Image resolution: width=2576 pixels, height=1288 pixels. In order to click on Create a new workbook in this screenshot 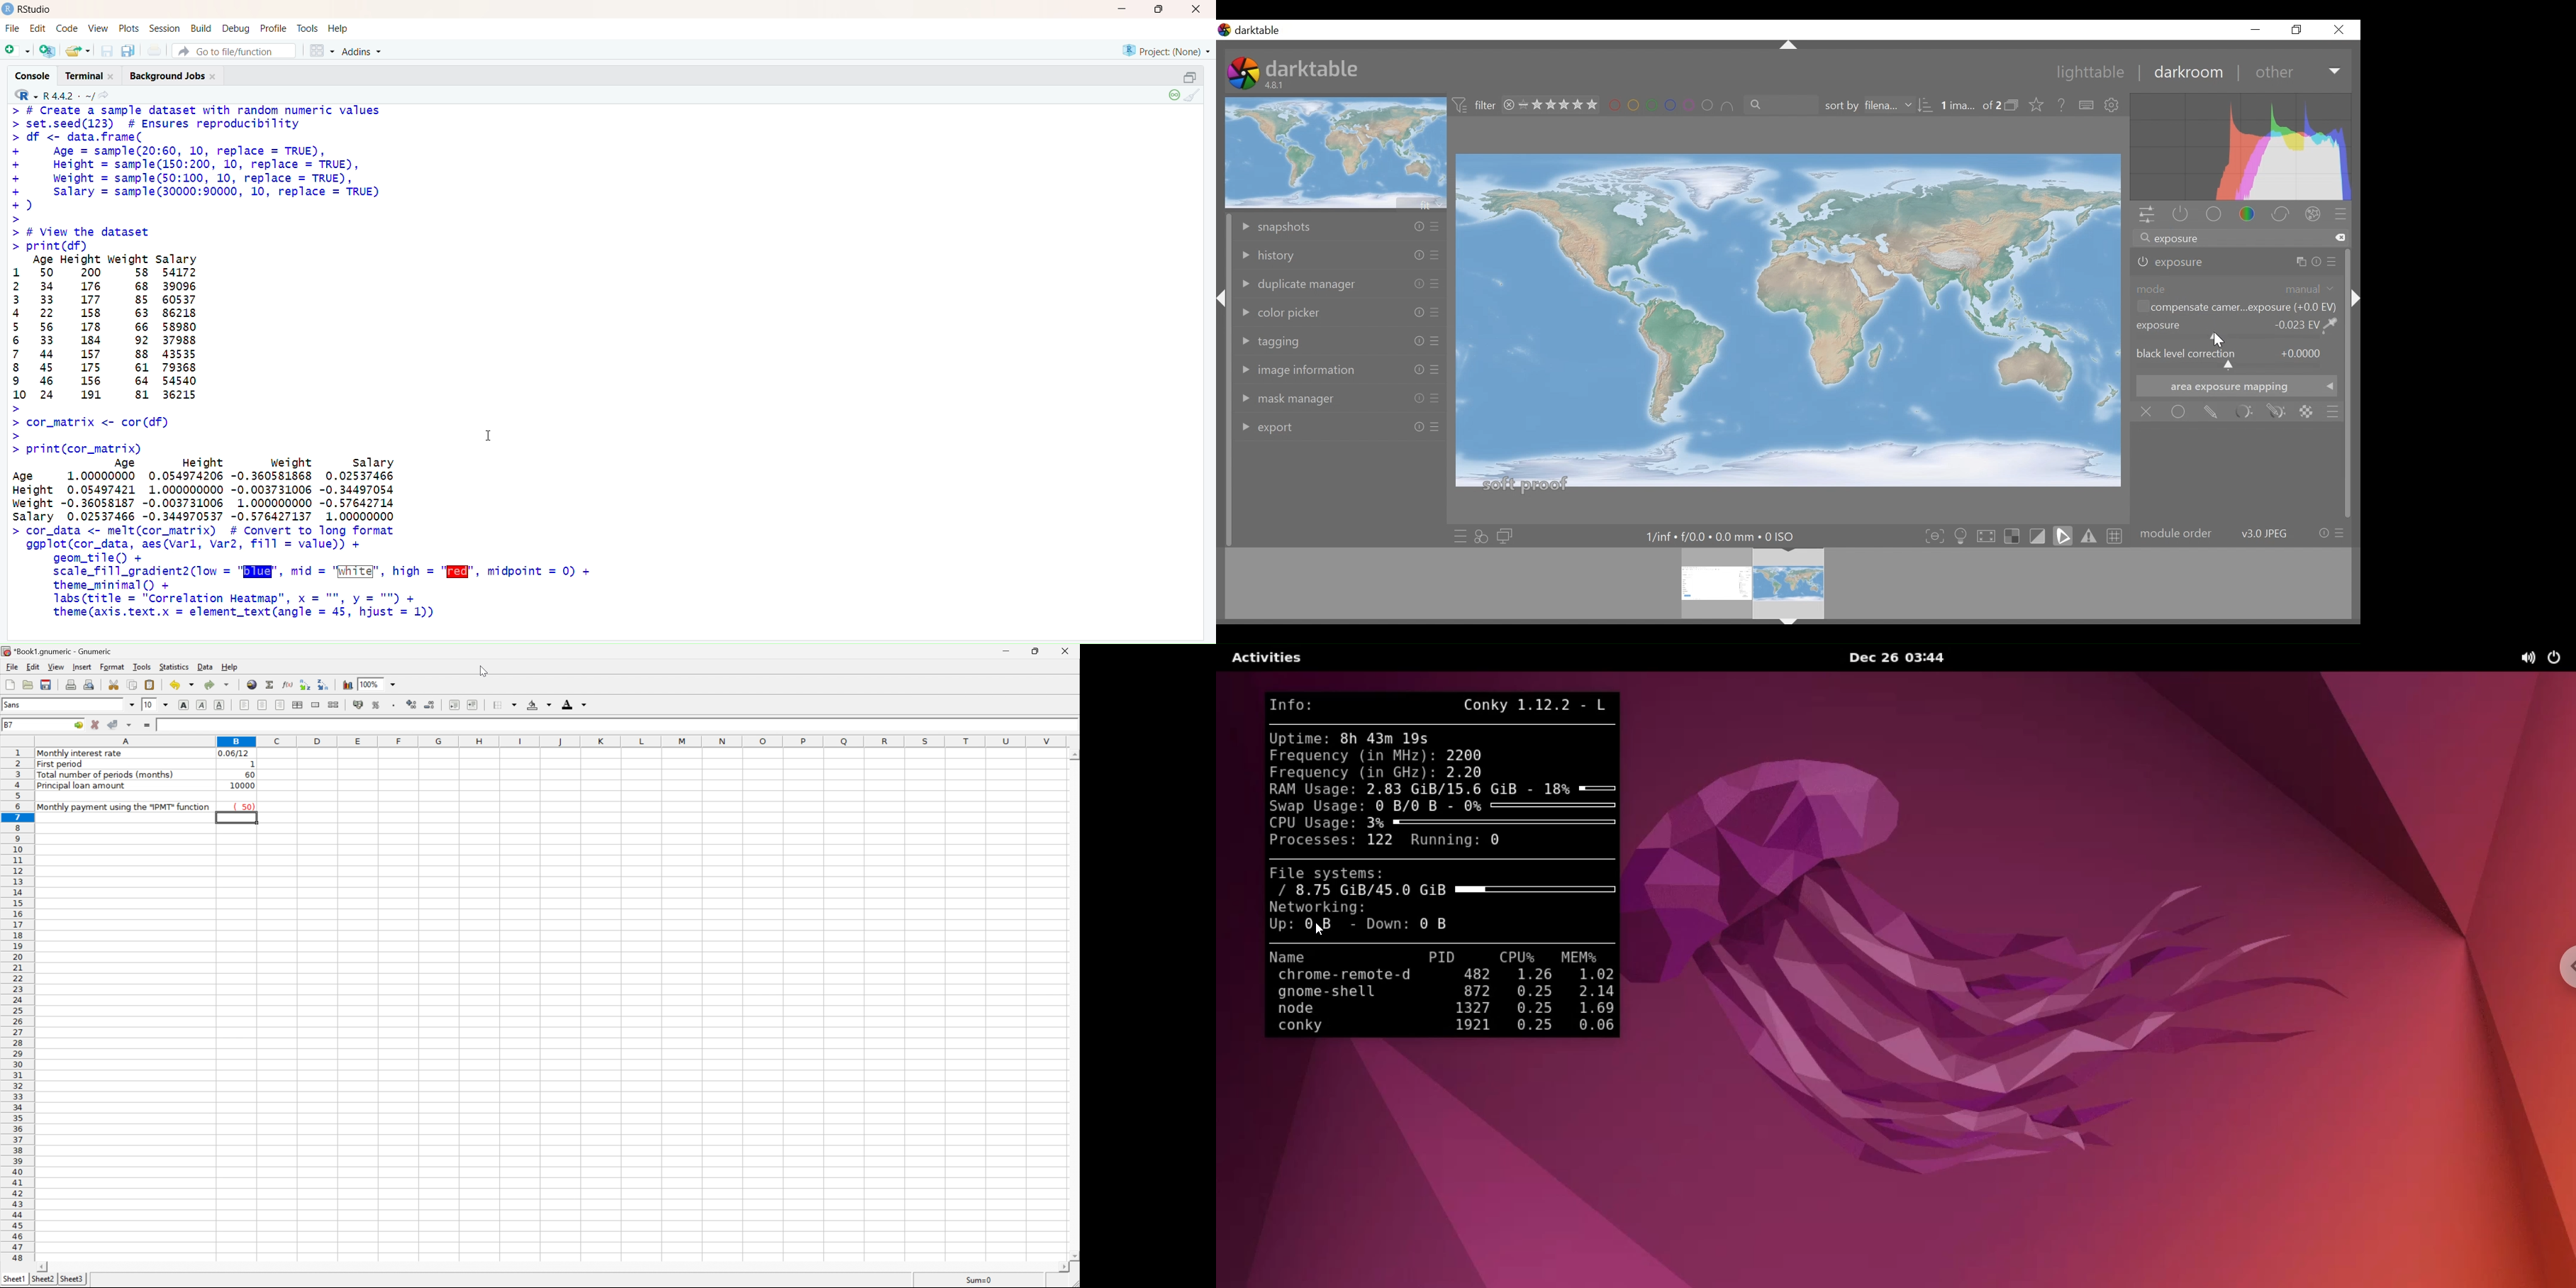, I will do `click(9, 685)`.